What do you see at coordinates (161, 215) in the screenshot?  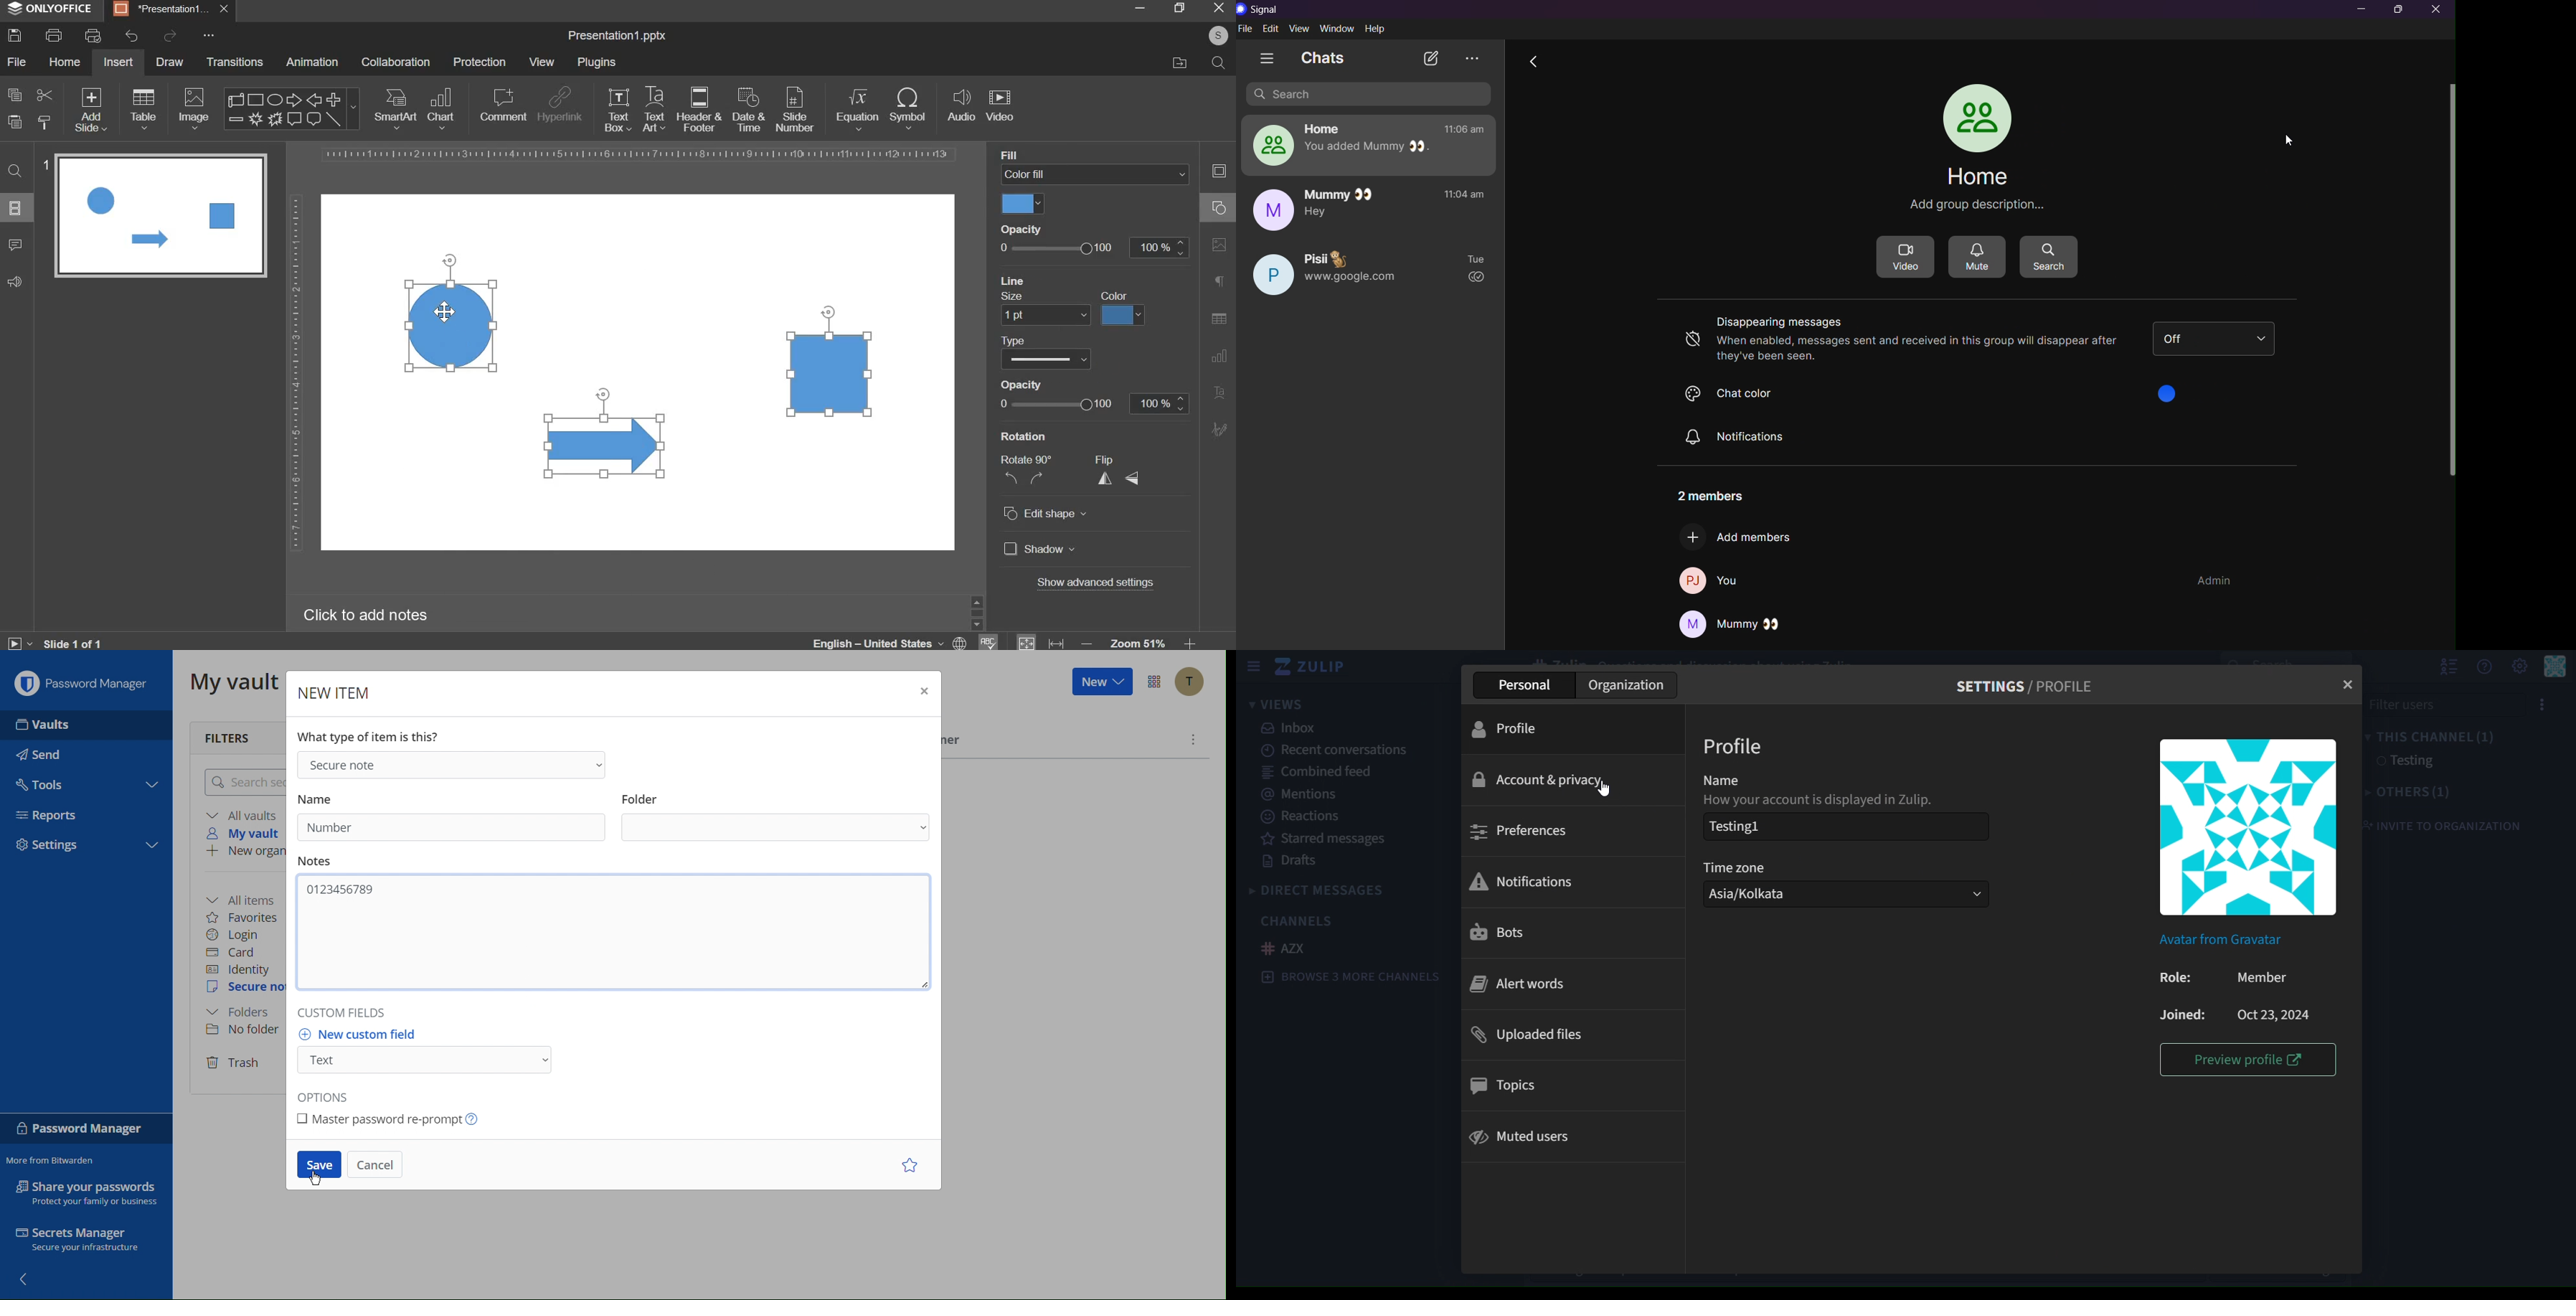 I see `slide preview` at bounding box center [161, 215].